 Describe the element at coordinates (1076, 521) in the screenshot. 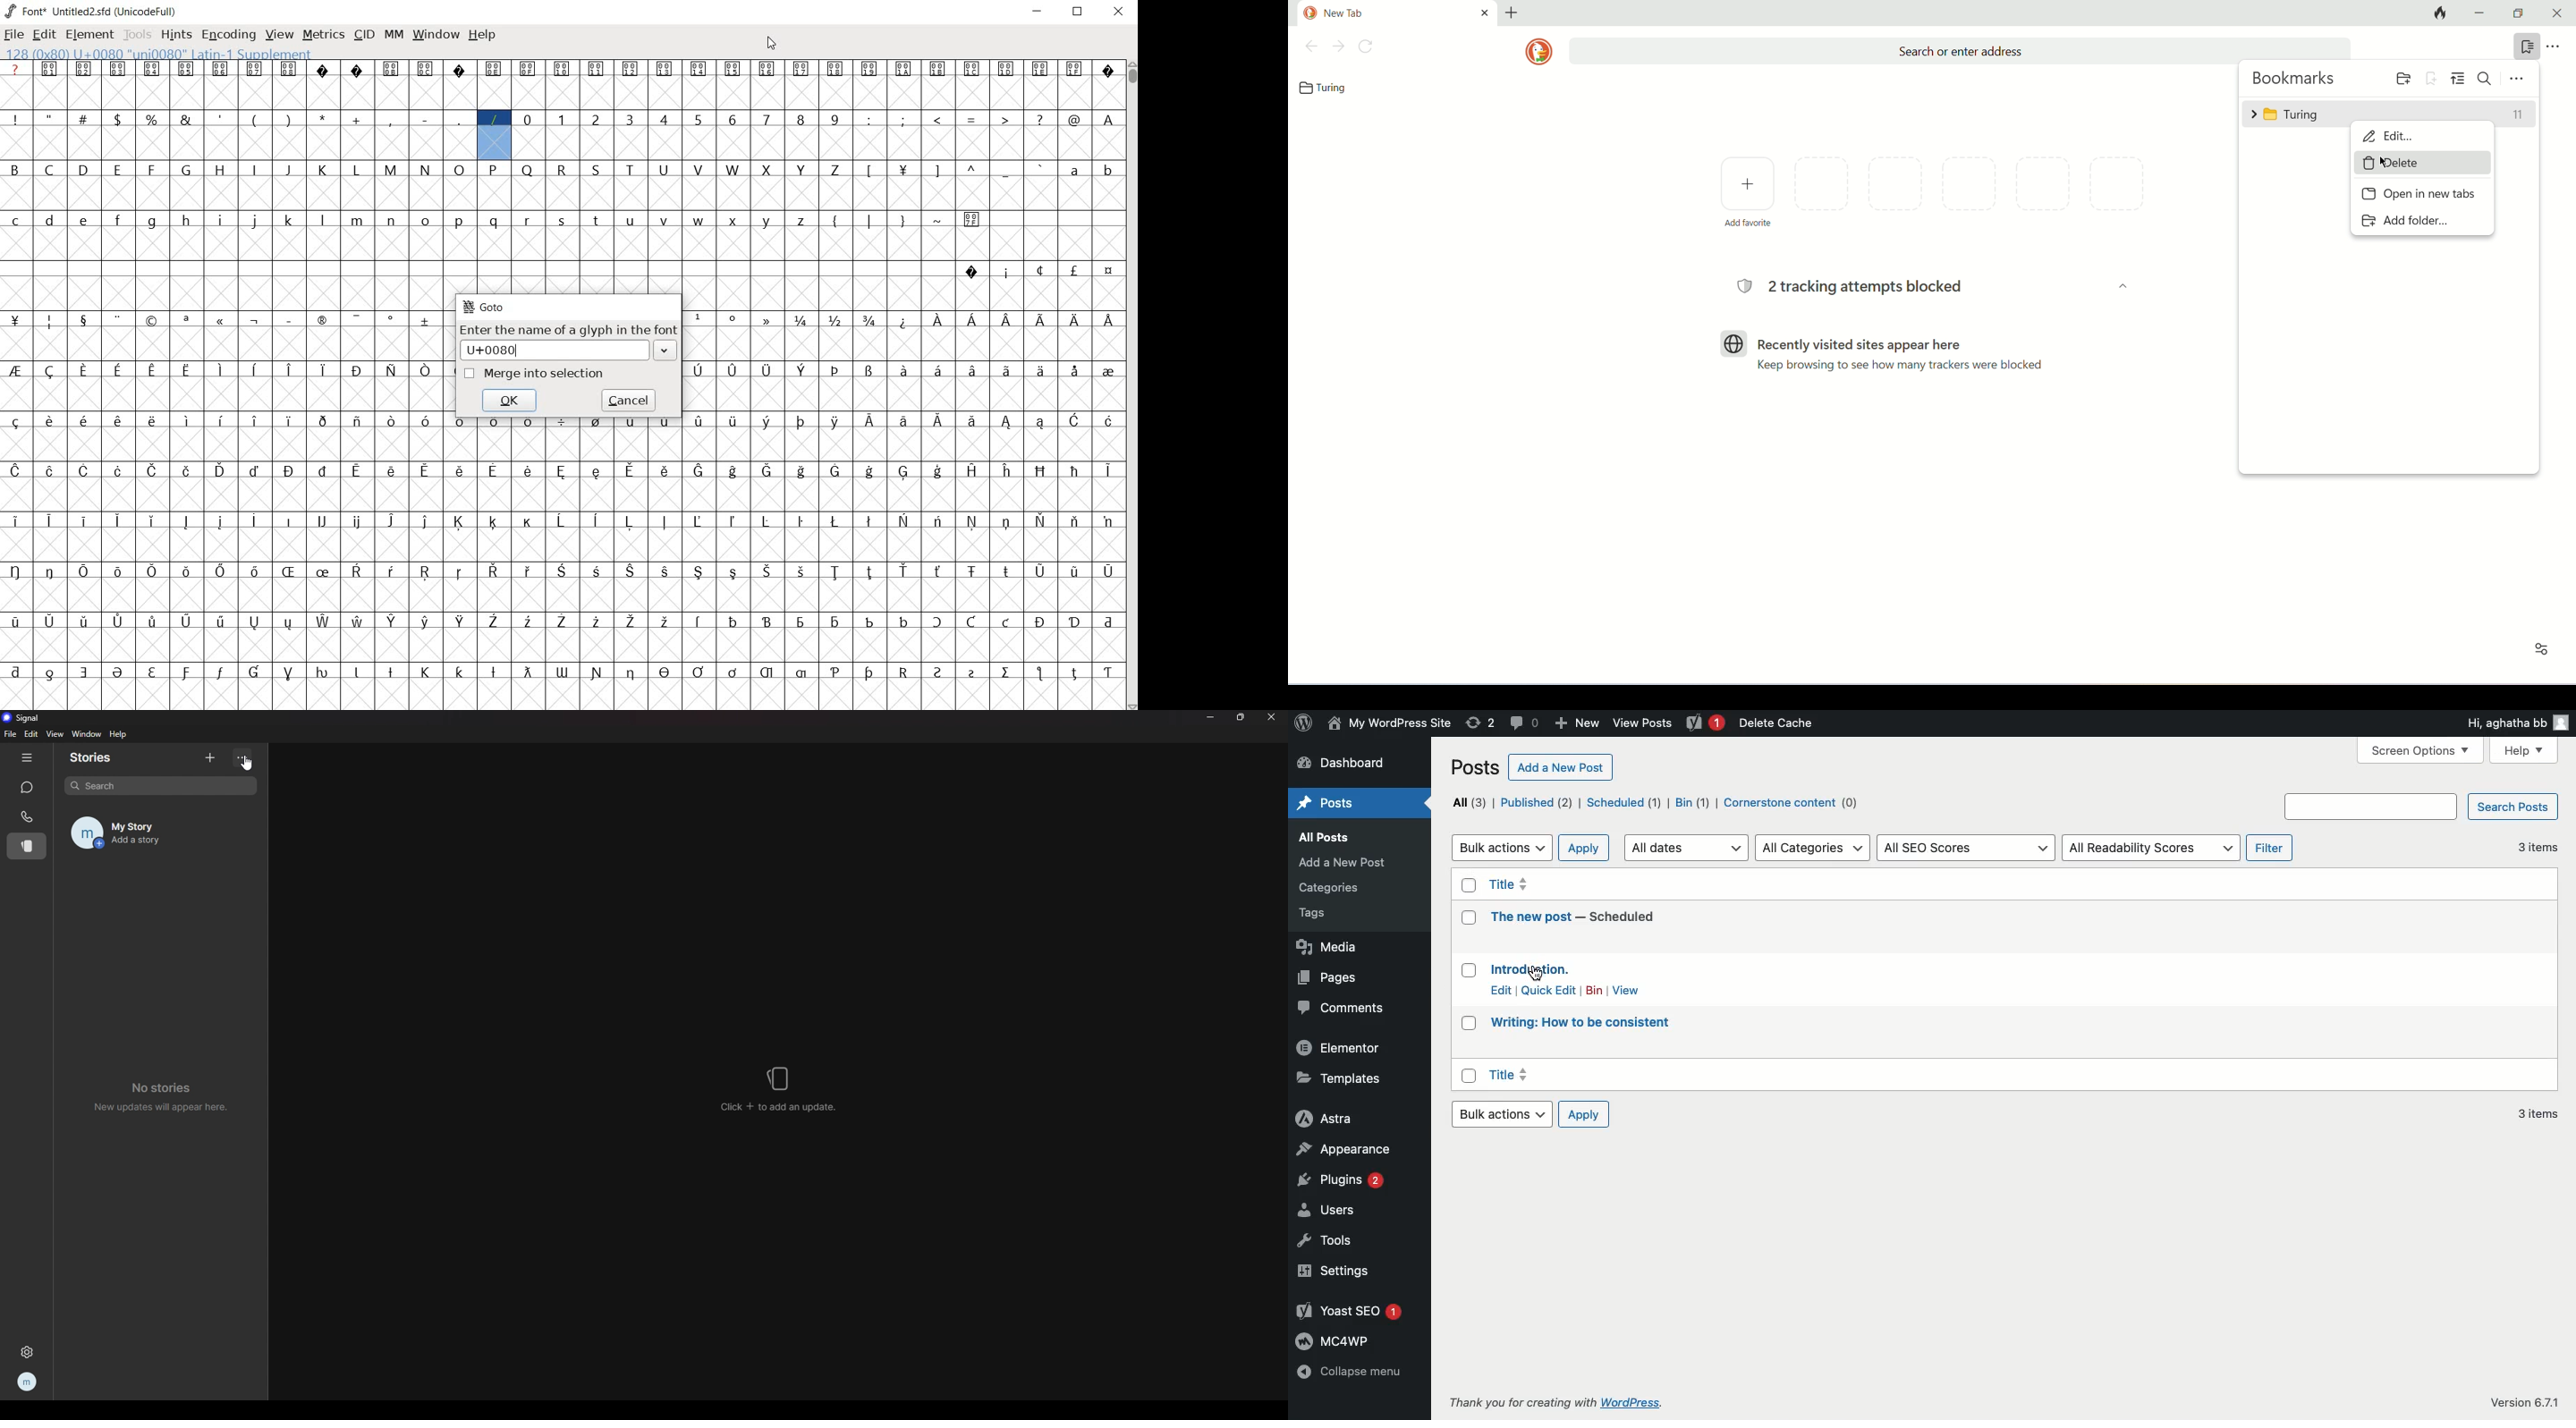

I see `glyph` at that location.